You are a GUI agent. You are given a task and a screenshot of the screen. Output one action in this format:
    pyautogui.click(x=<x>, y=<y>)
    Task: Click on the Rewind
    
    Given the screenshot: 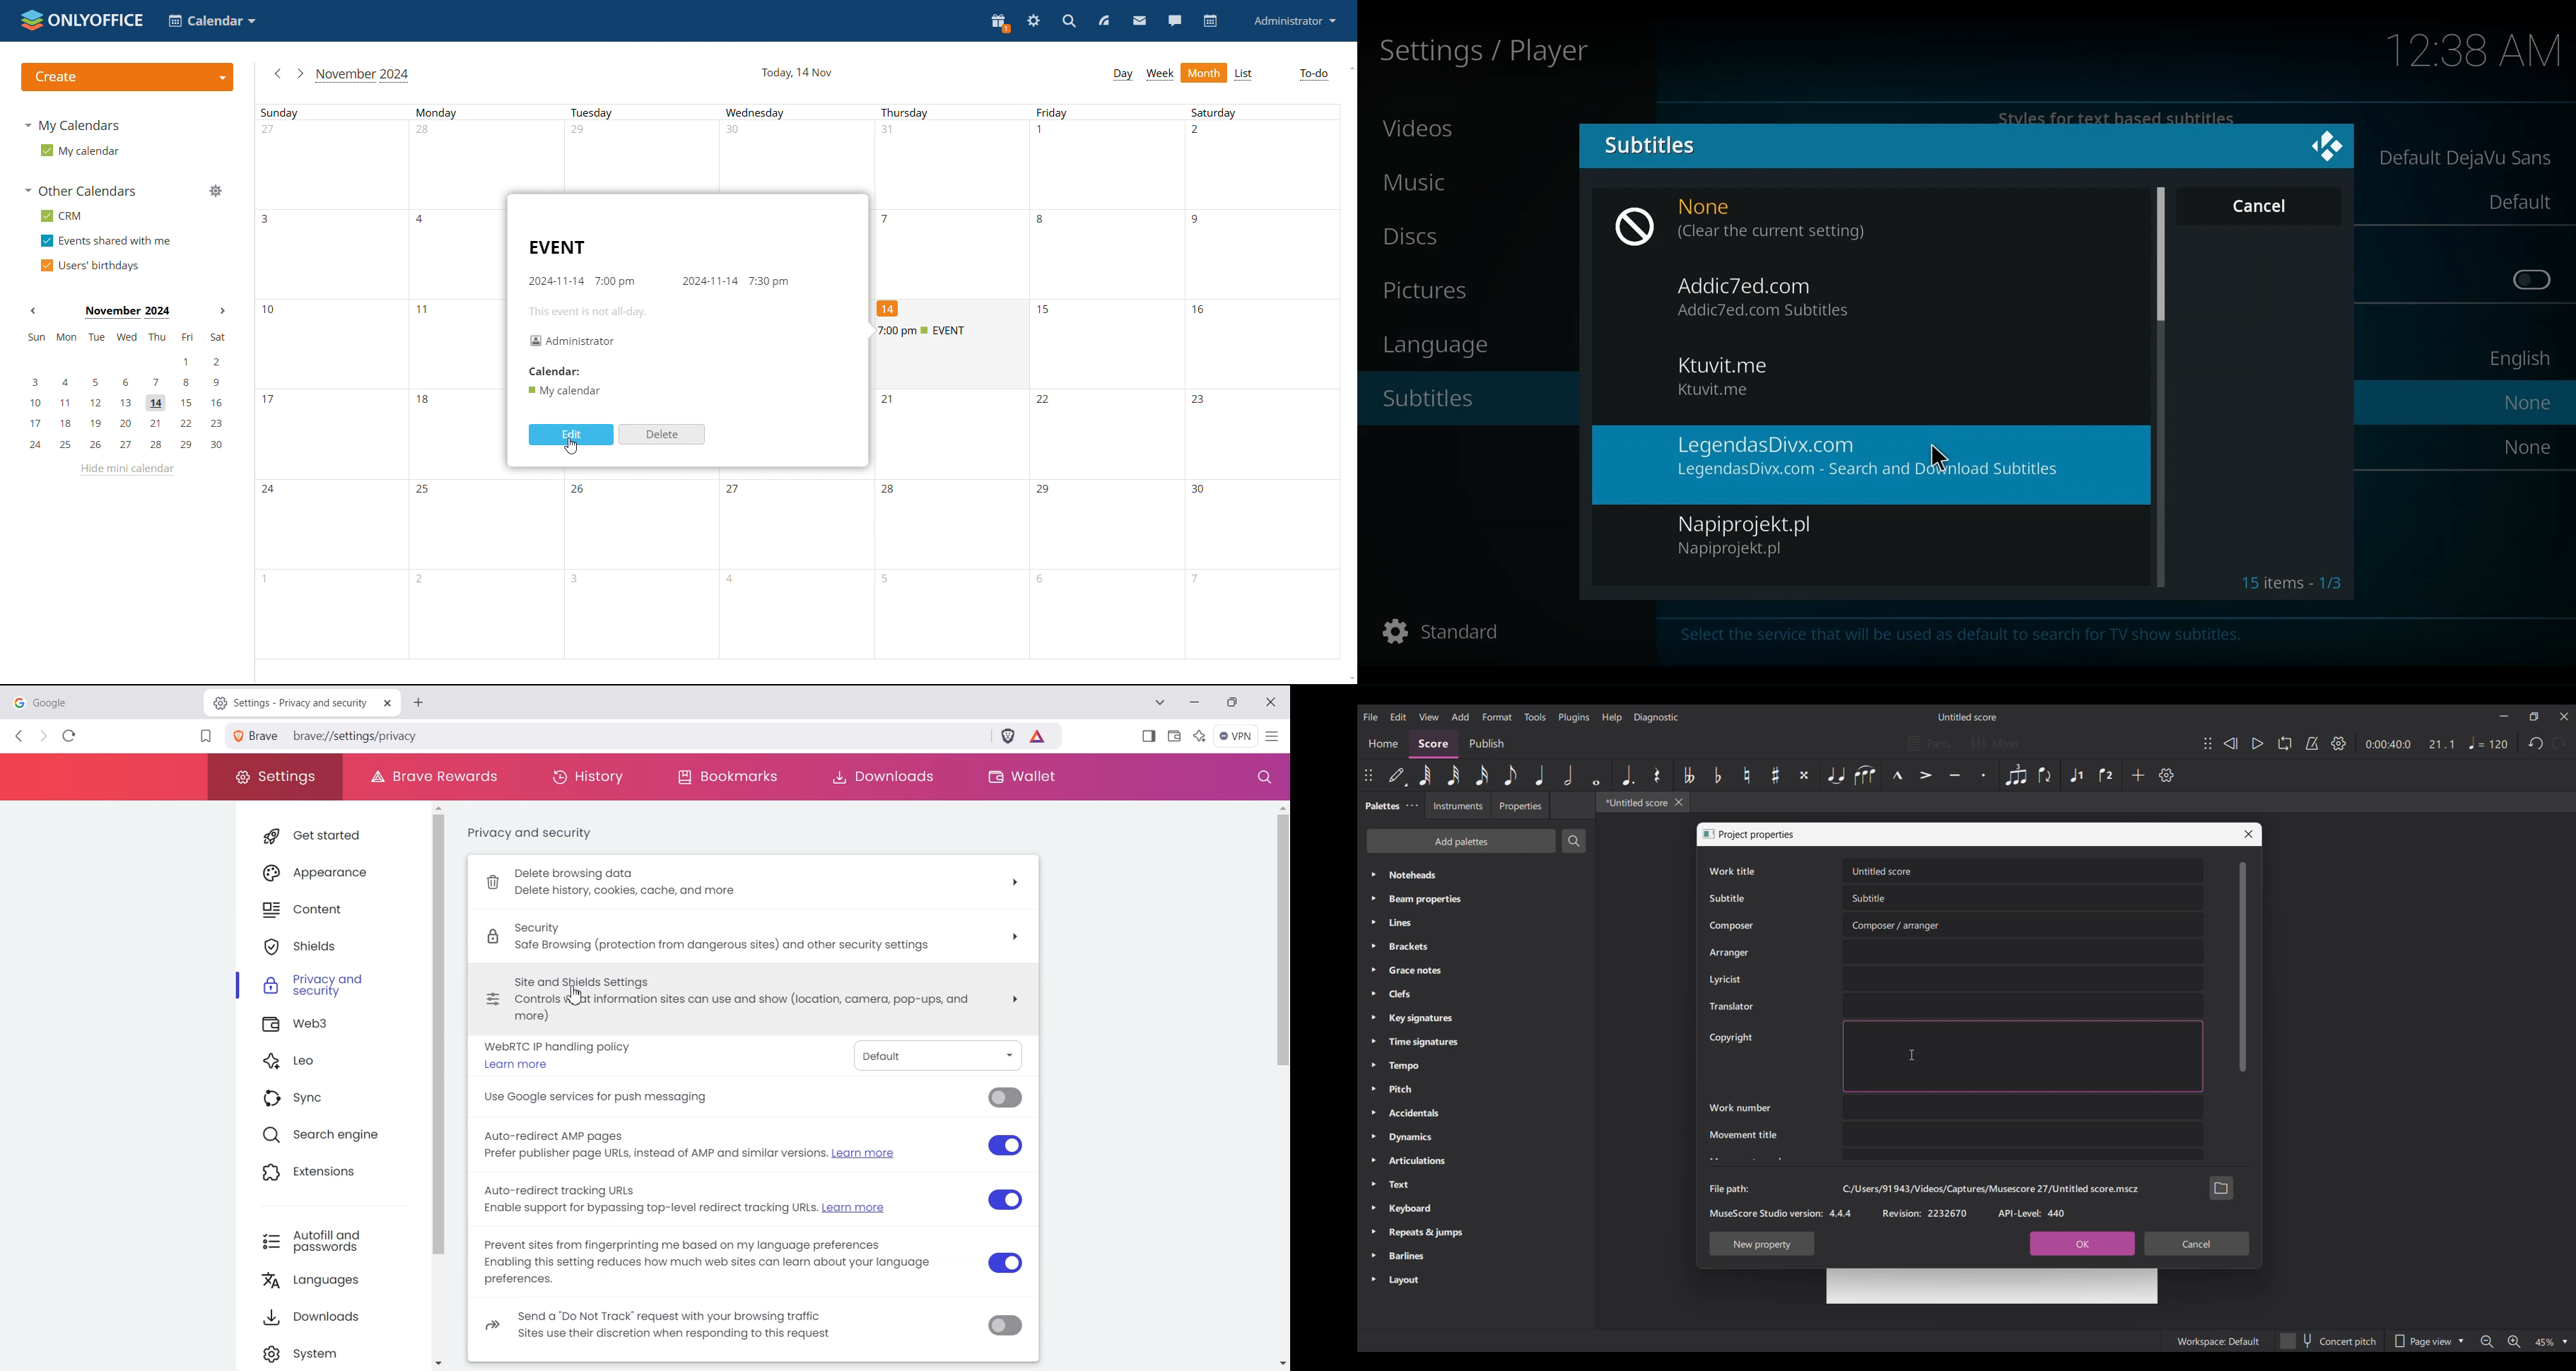 What is the action you would take?
    pyautogui.click(x=2230, y=743)
    